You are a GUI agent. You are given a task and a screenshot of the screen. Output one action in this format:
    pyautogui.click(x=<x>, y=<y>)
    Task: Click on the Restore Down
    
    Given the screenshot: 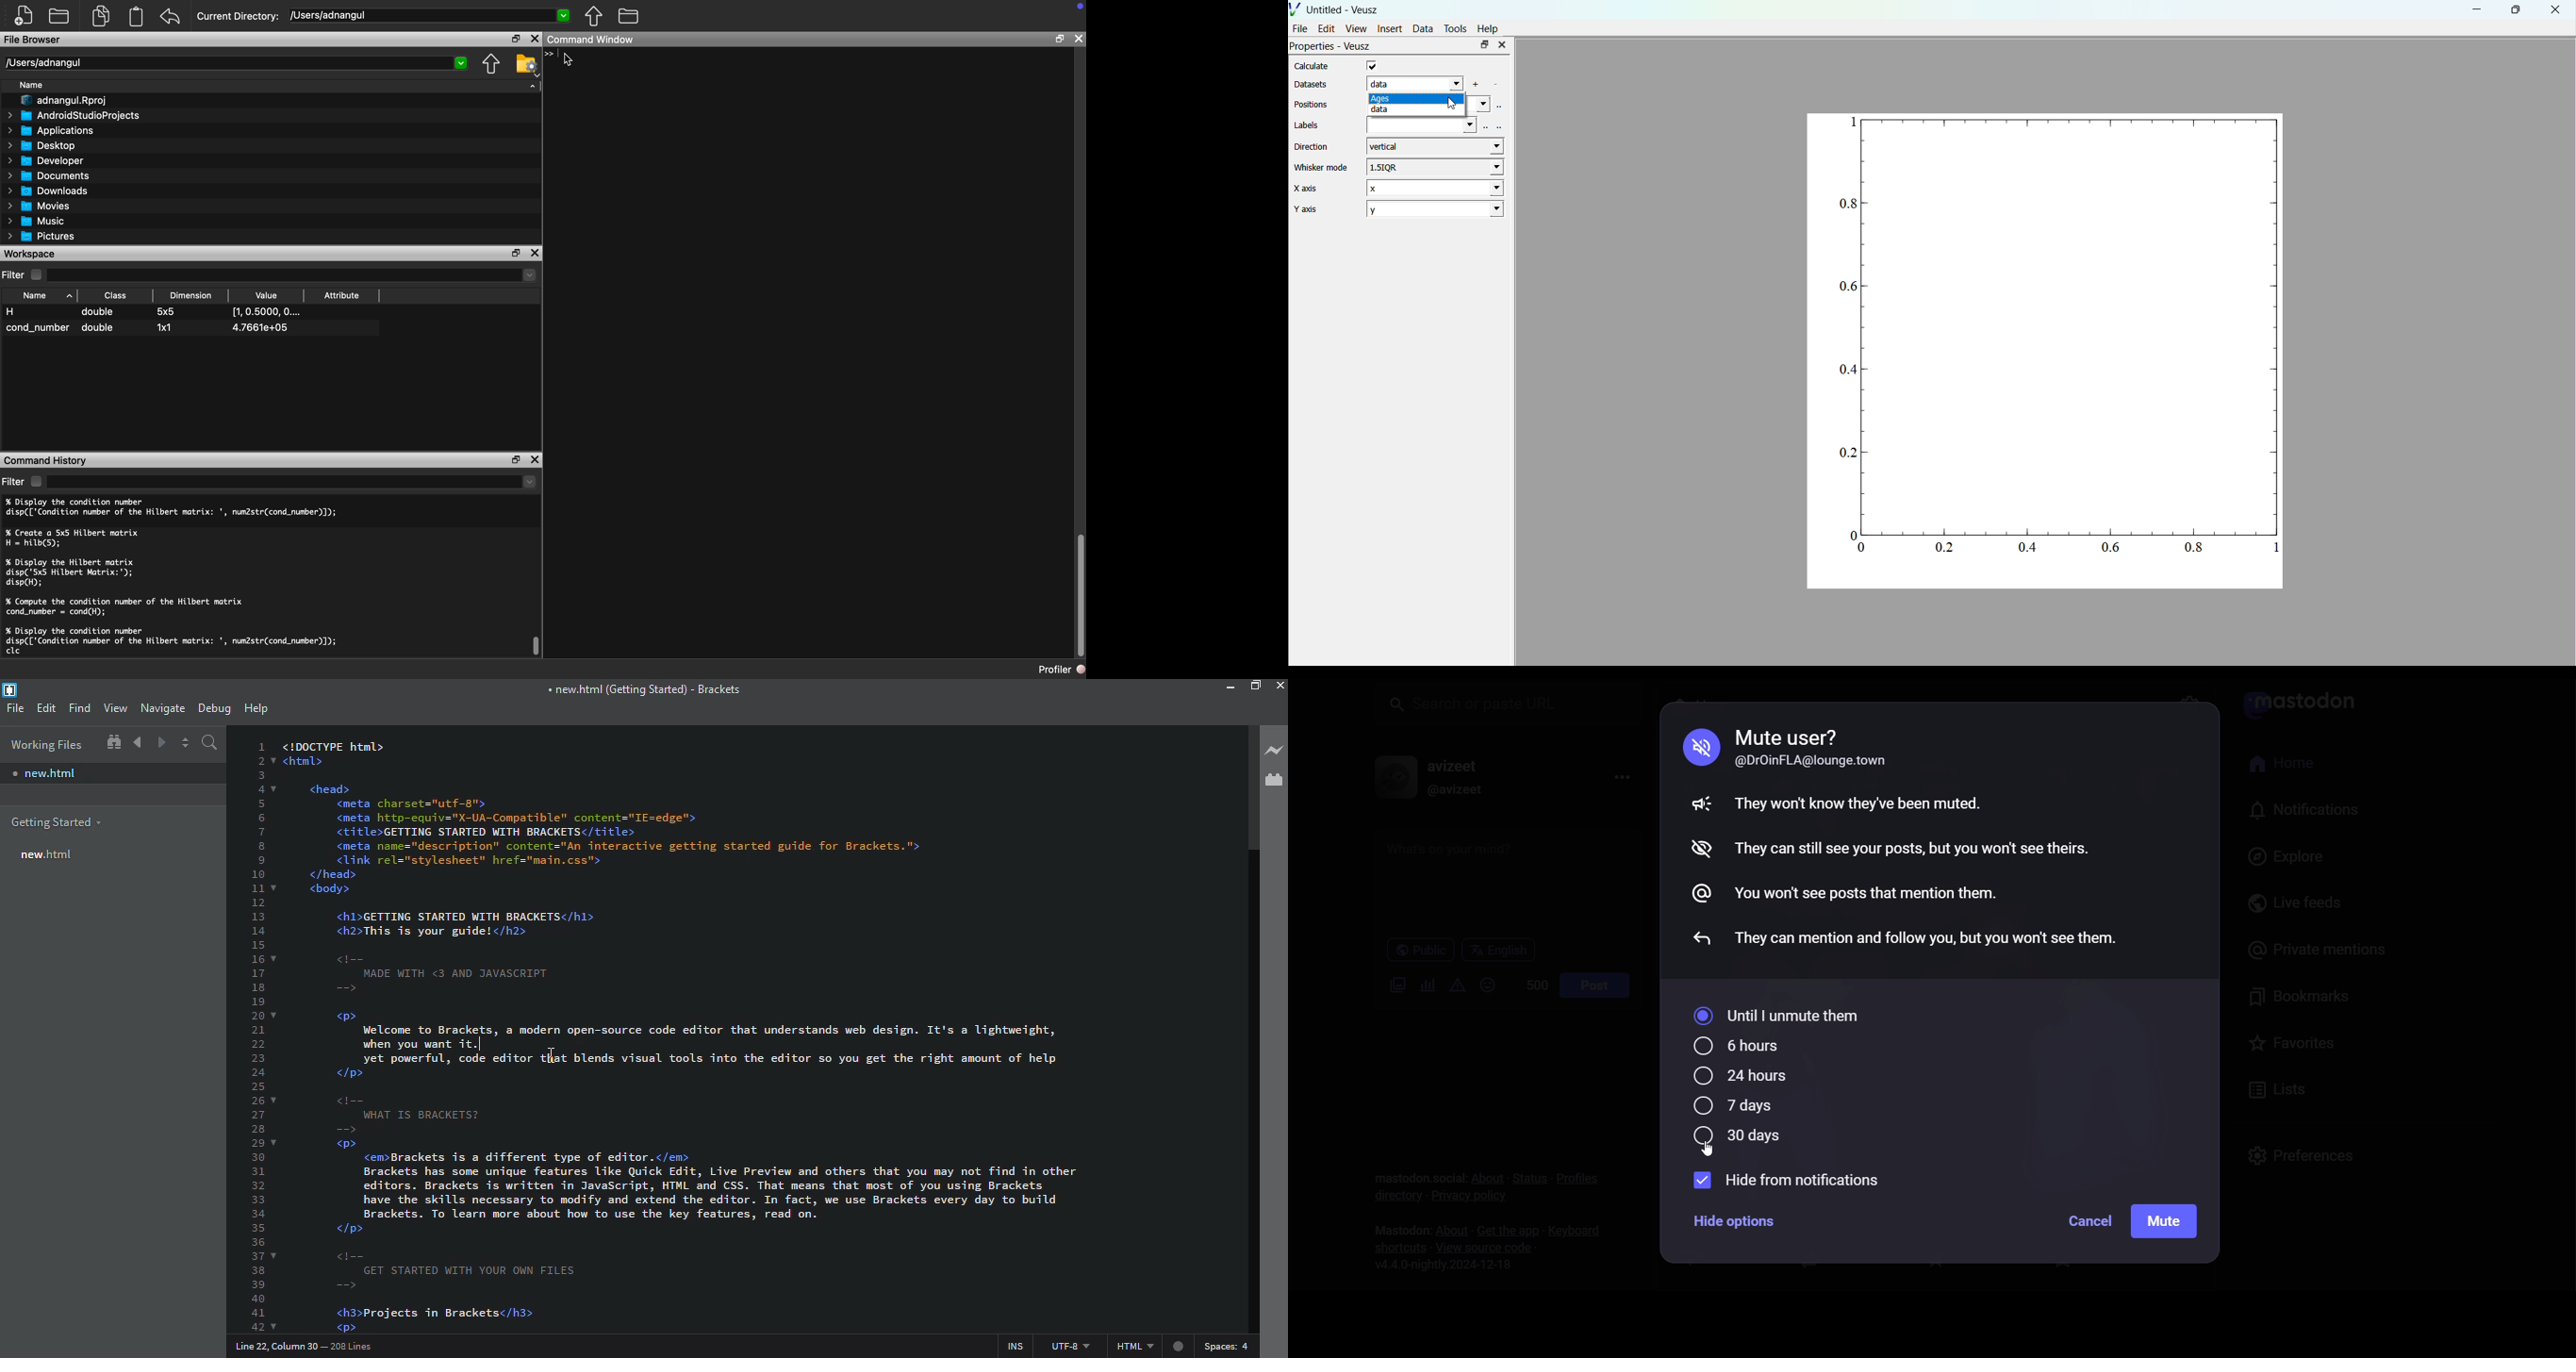 What is the action you would take?
    pyautogui.click(x=515, y=39)
    